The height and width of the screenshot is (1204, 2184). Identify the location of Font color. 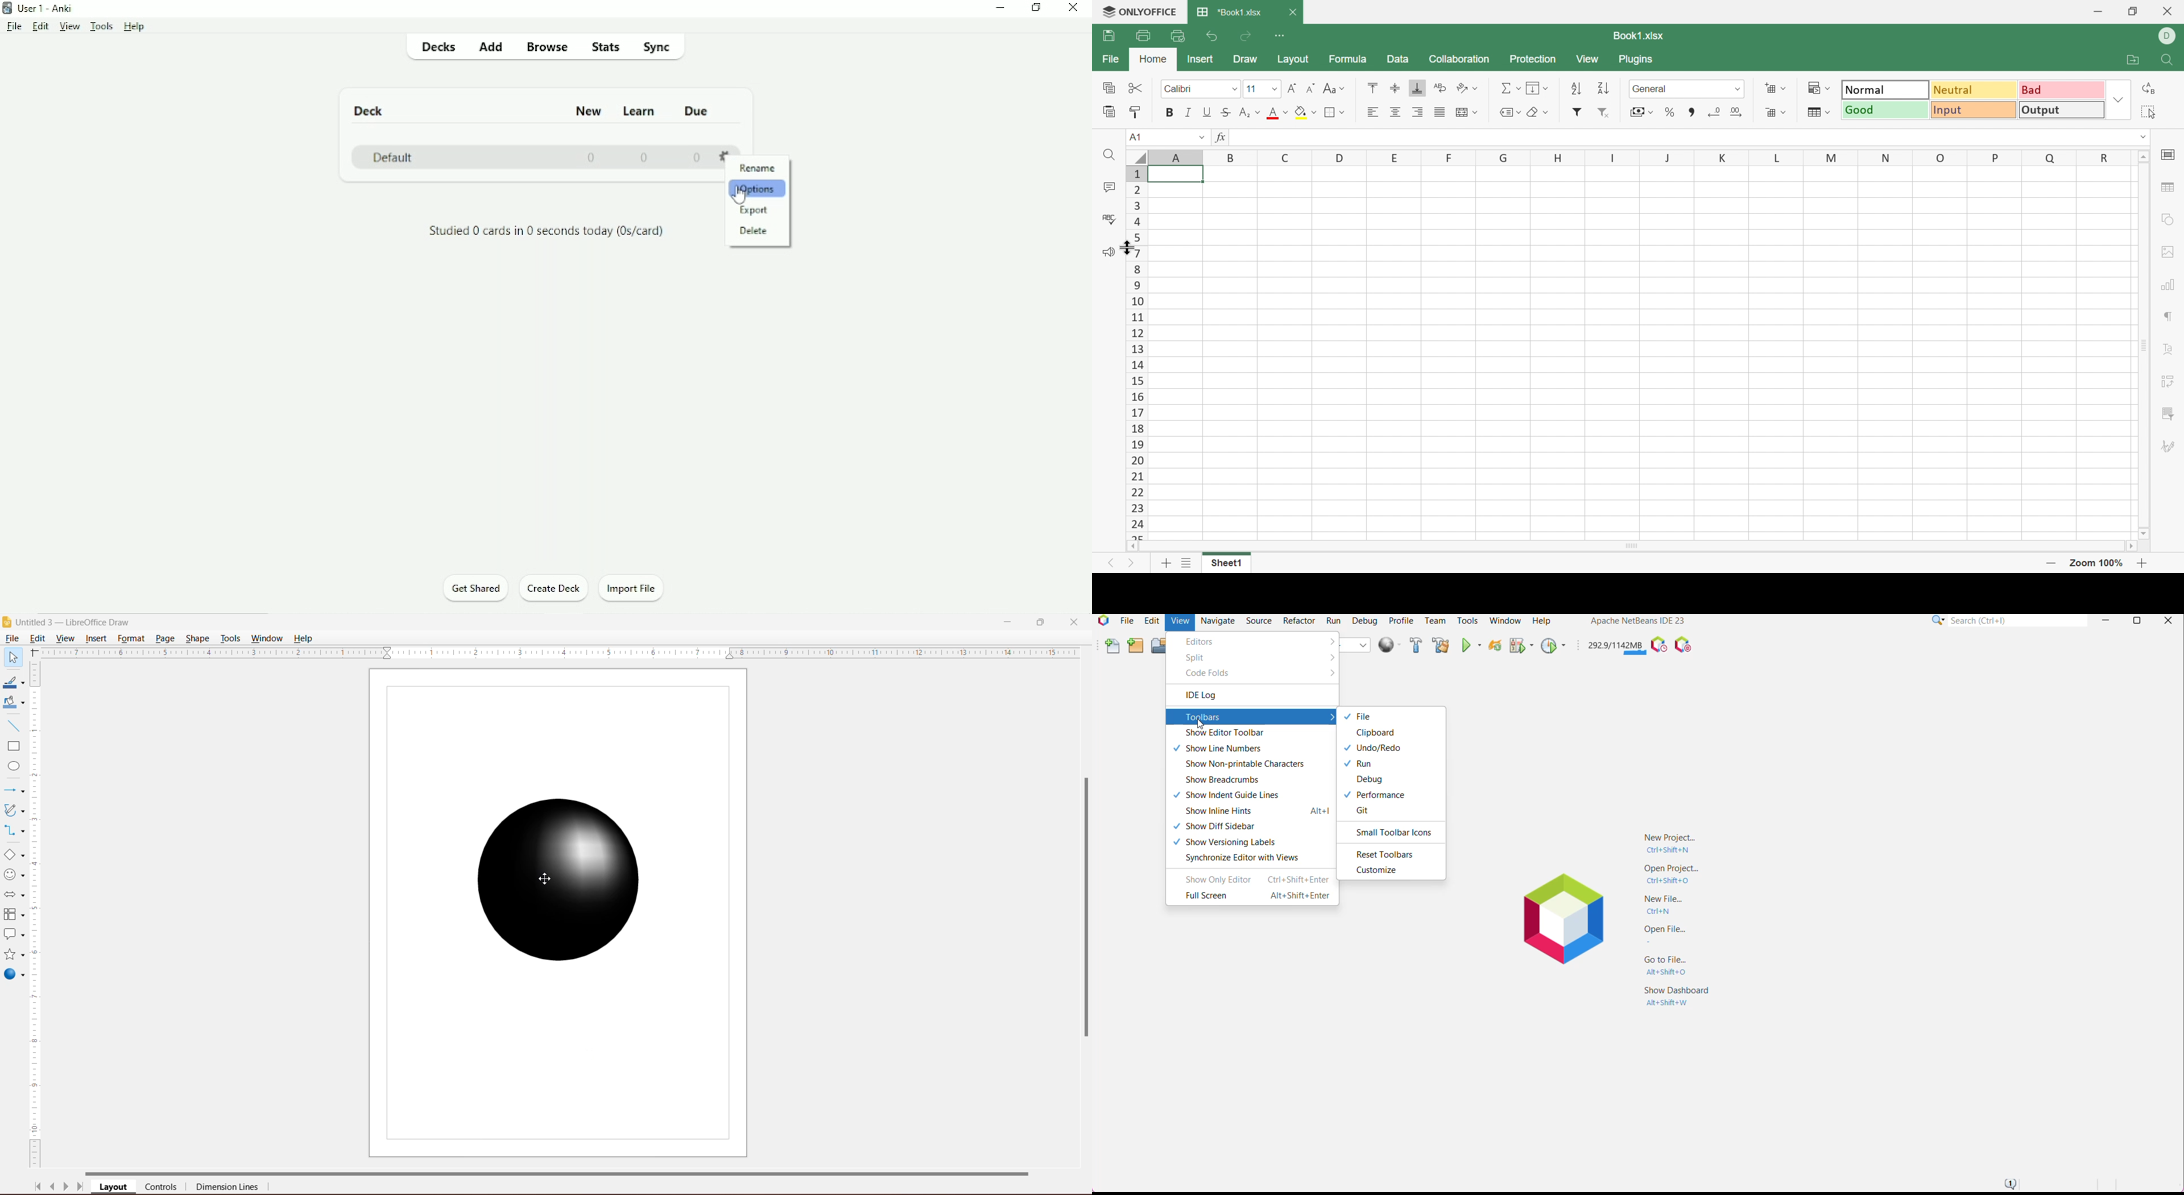
(1278, 114).